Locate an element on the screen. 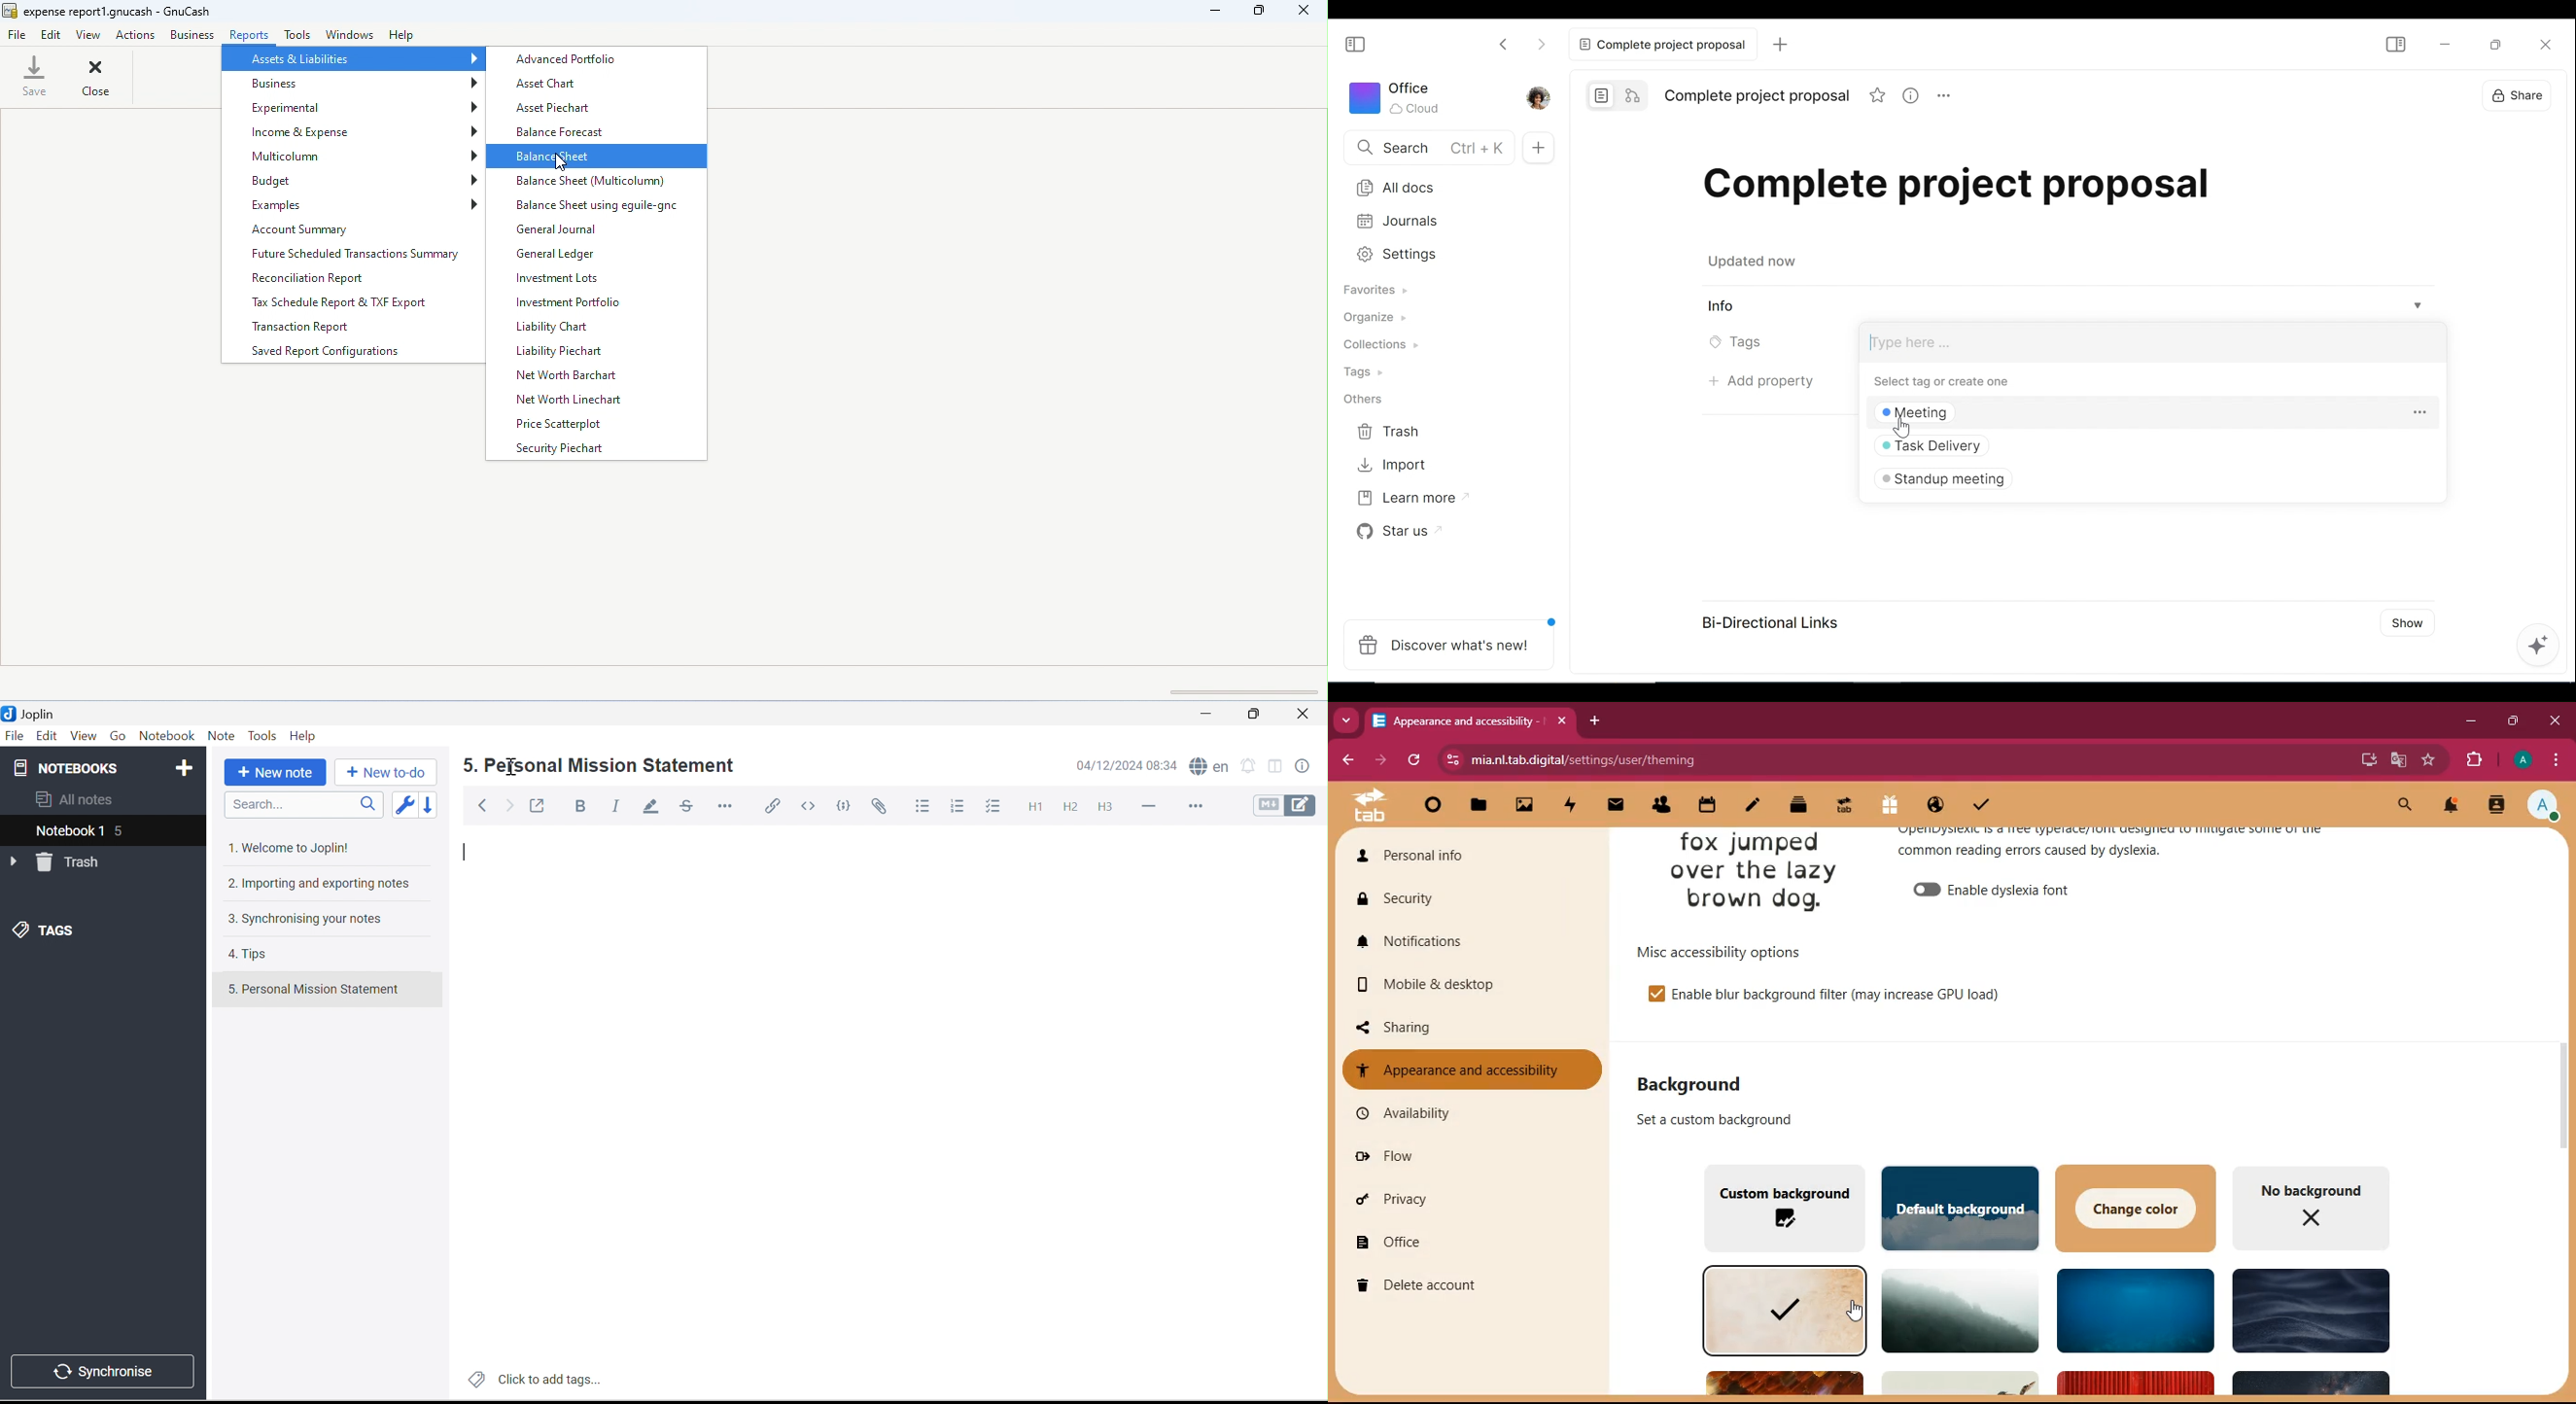 The height and width of the screenshot is (1428, 2576). mobile  is located at coordinates (1470, 986).